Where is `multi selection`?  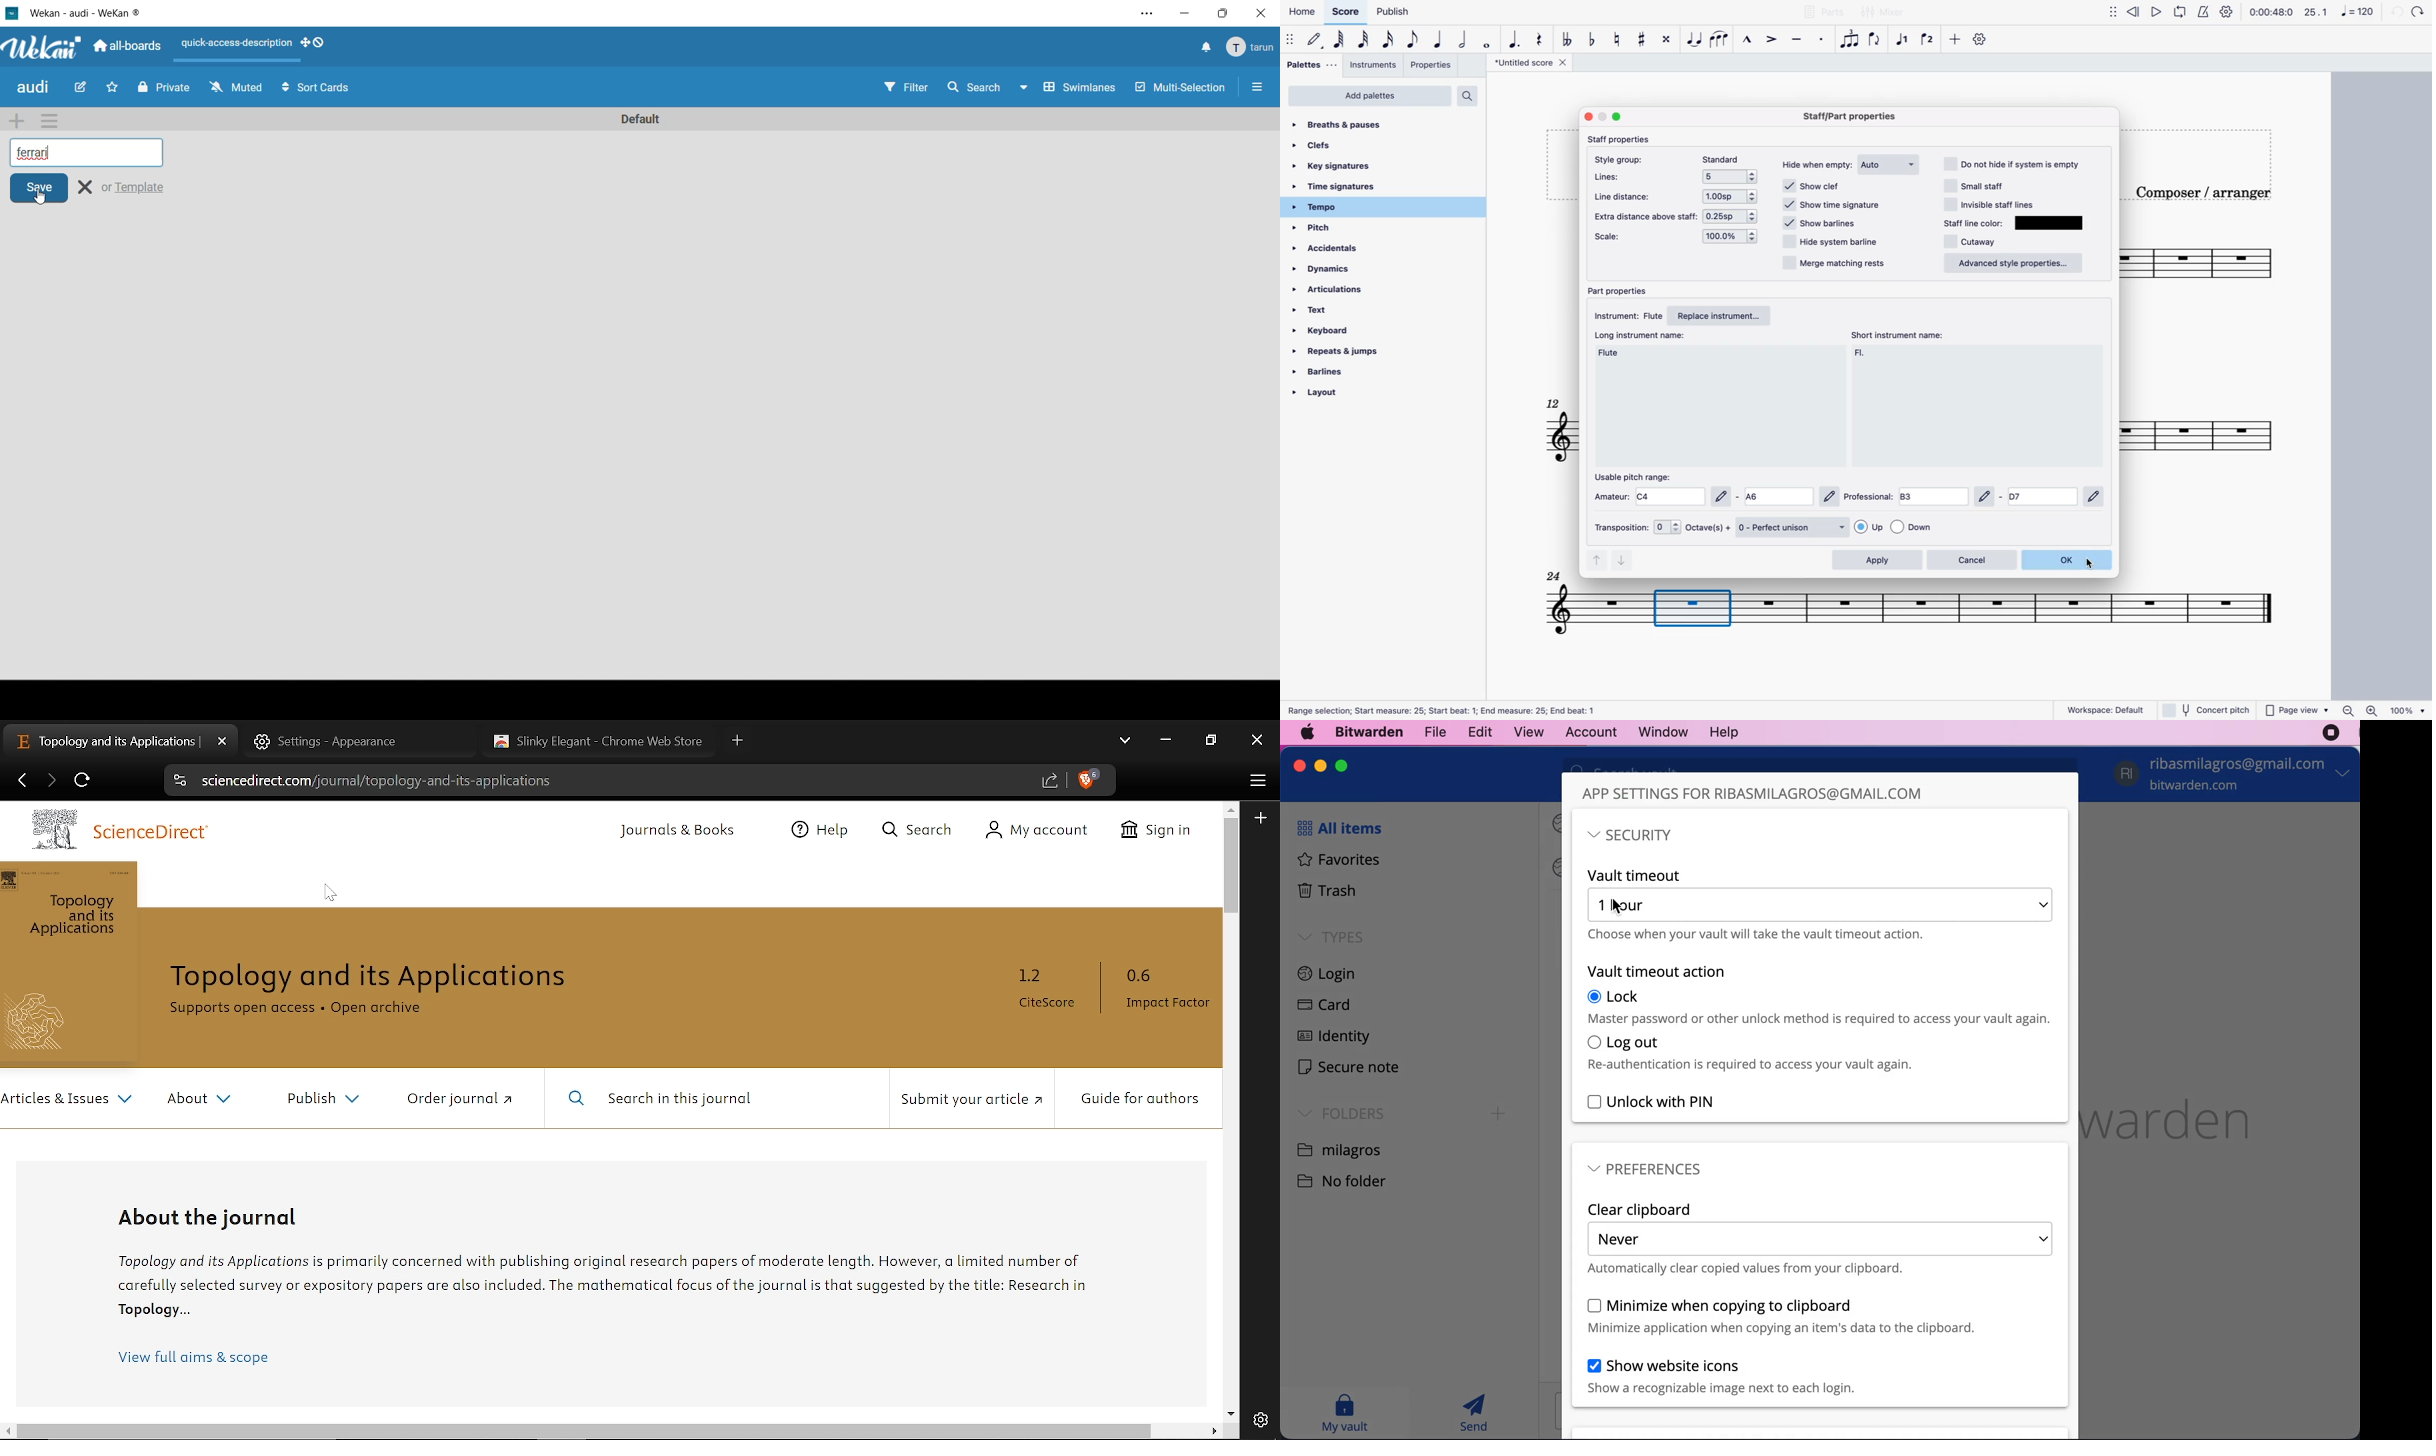
multi selection is located at coordinates (1179, 87).